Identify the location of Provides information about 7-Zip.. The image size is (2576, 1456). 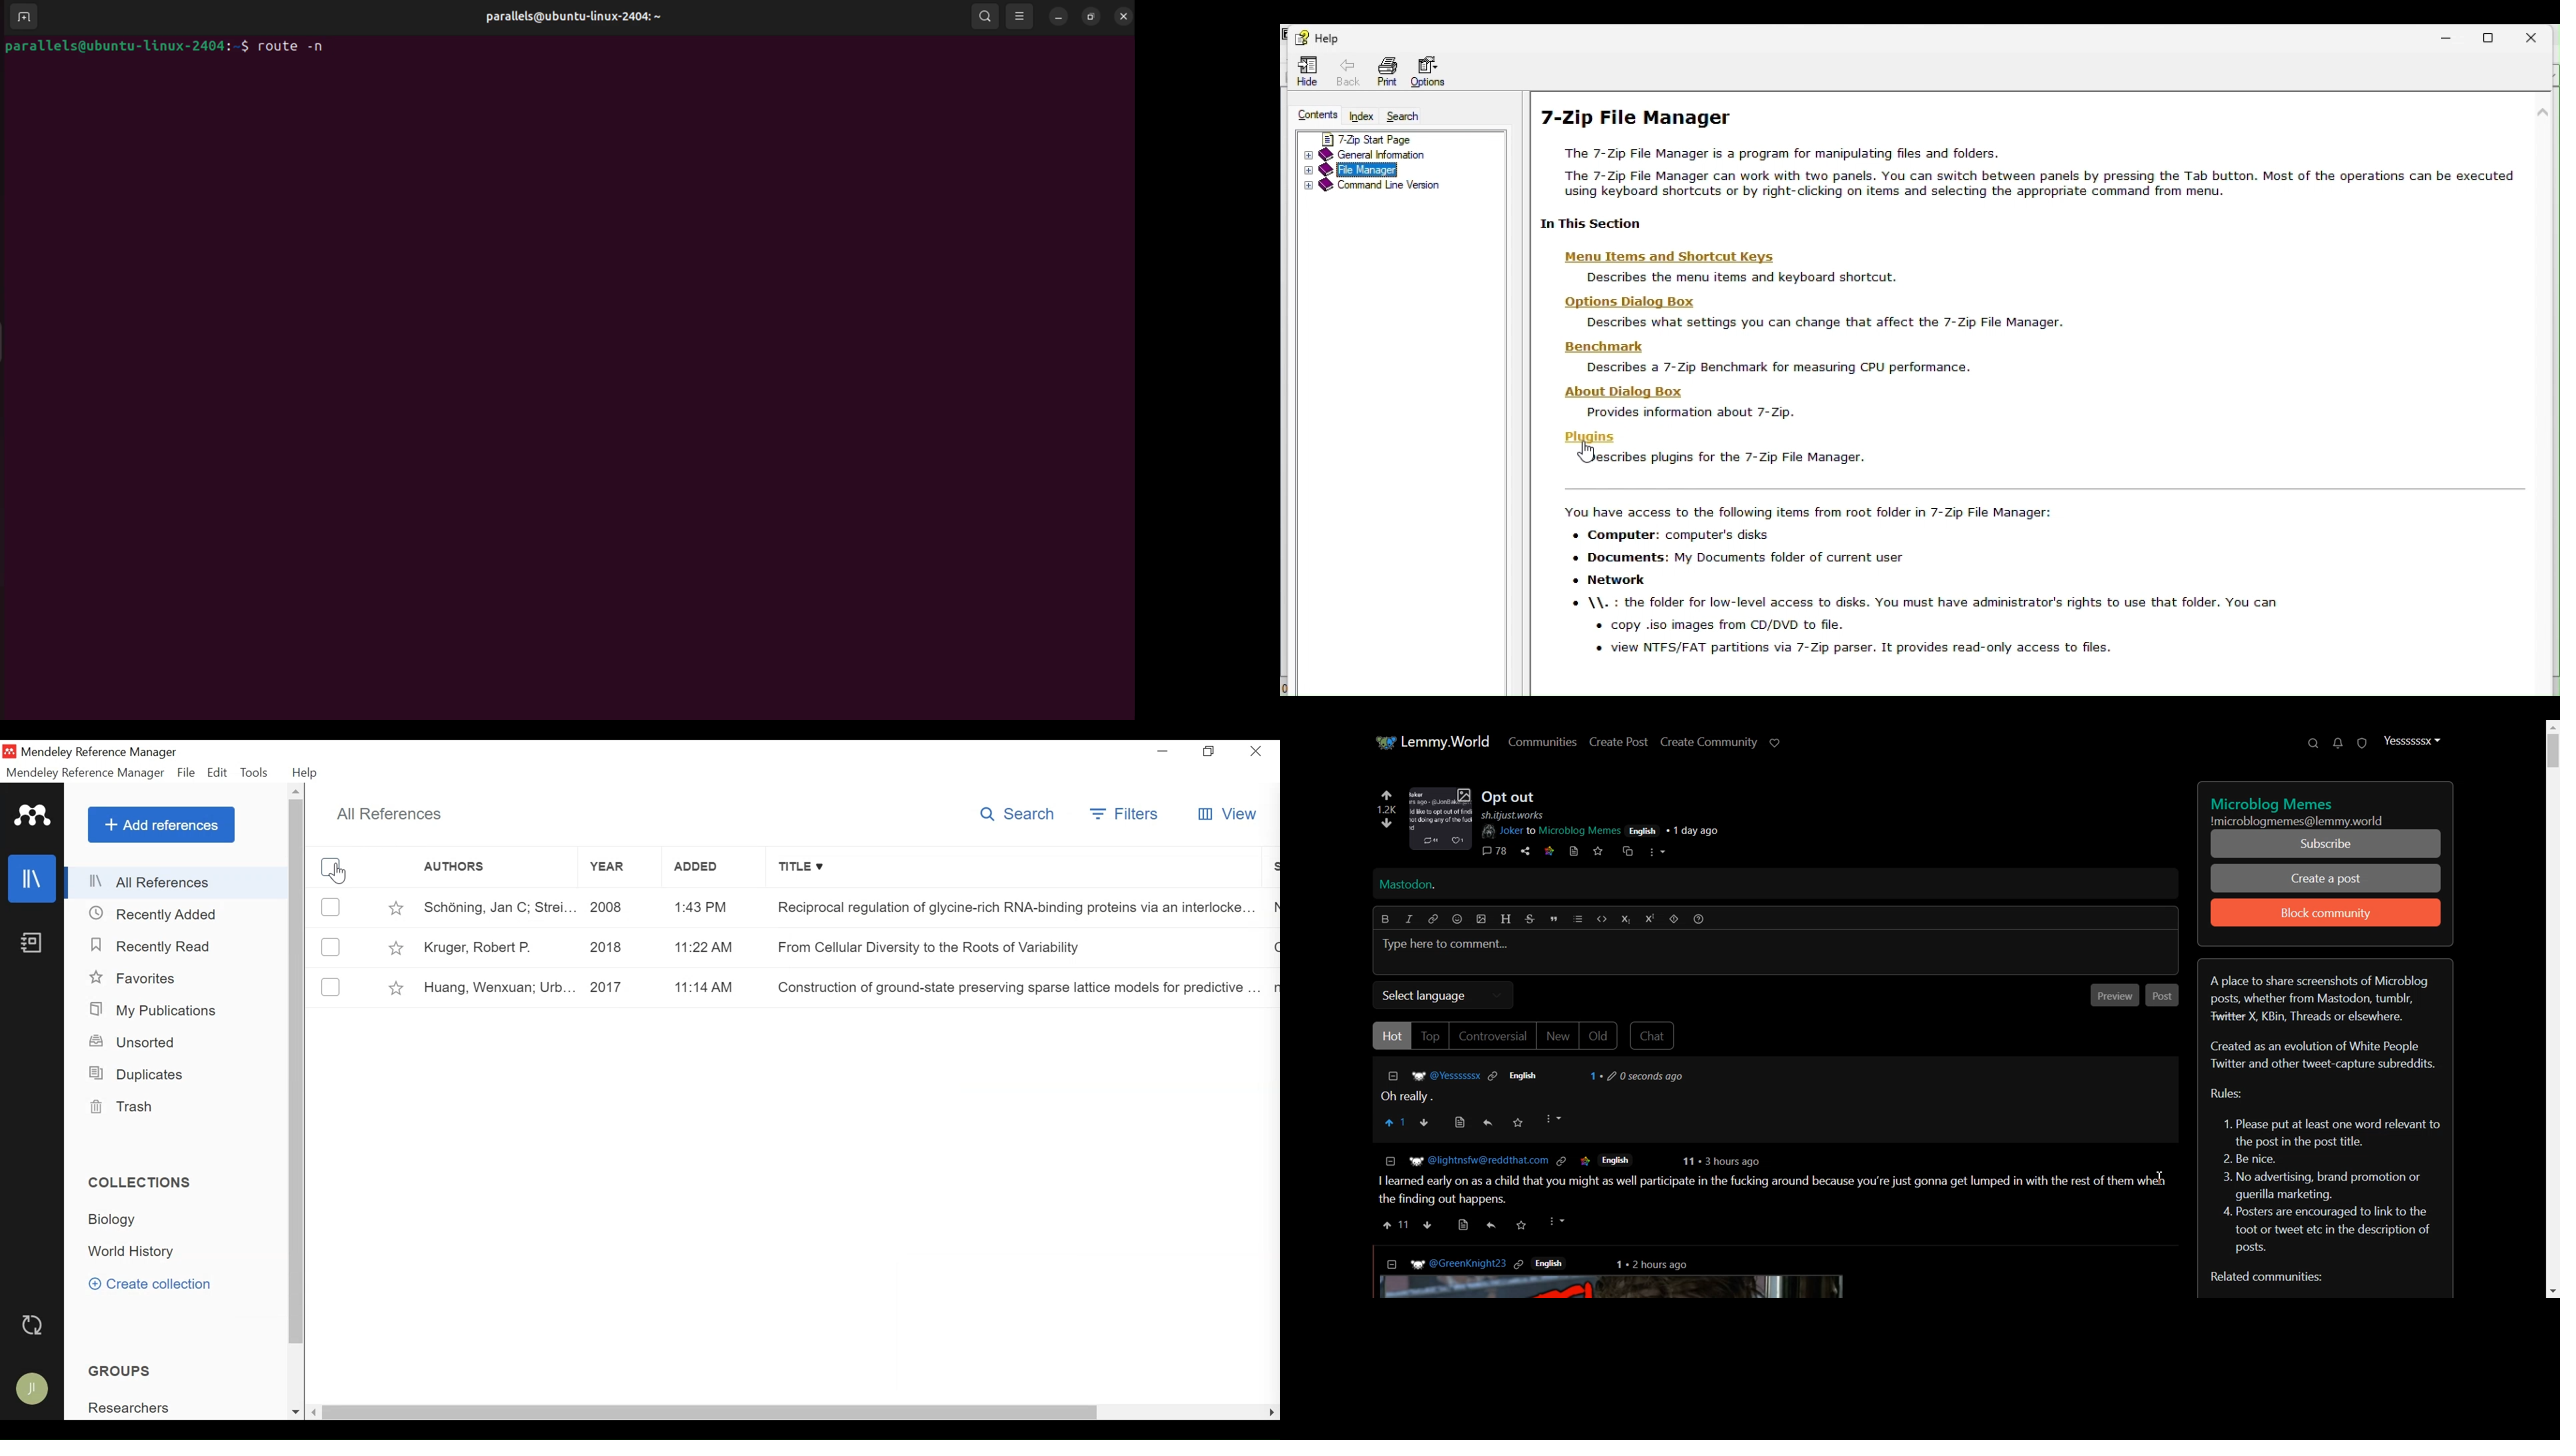
(1687, 412).